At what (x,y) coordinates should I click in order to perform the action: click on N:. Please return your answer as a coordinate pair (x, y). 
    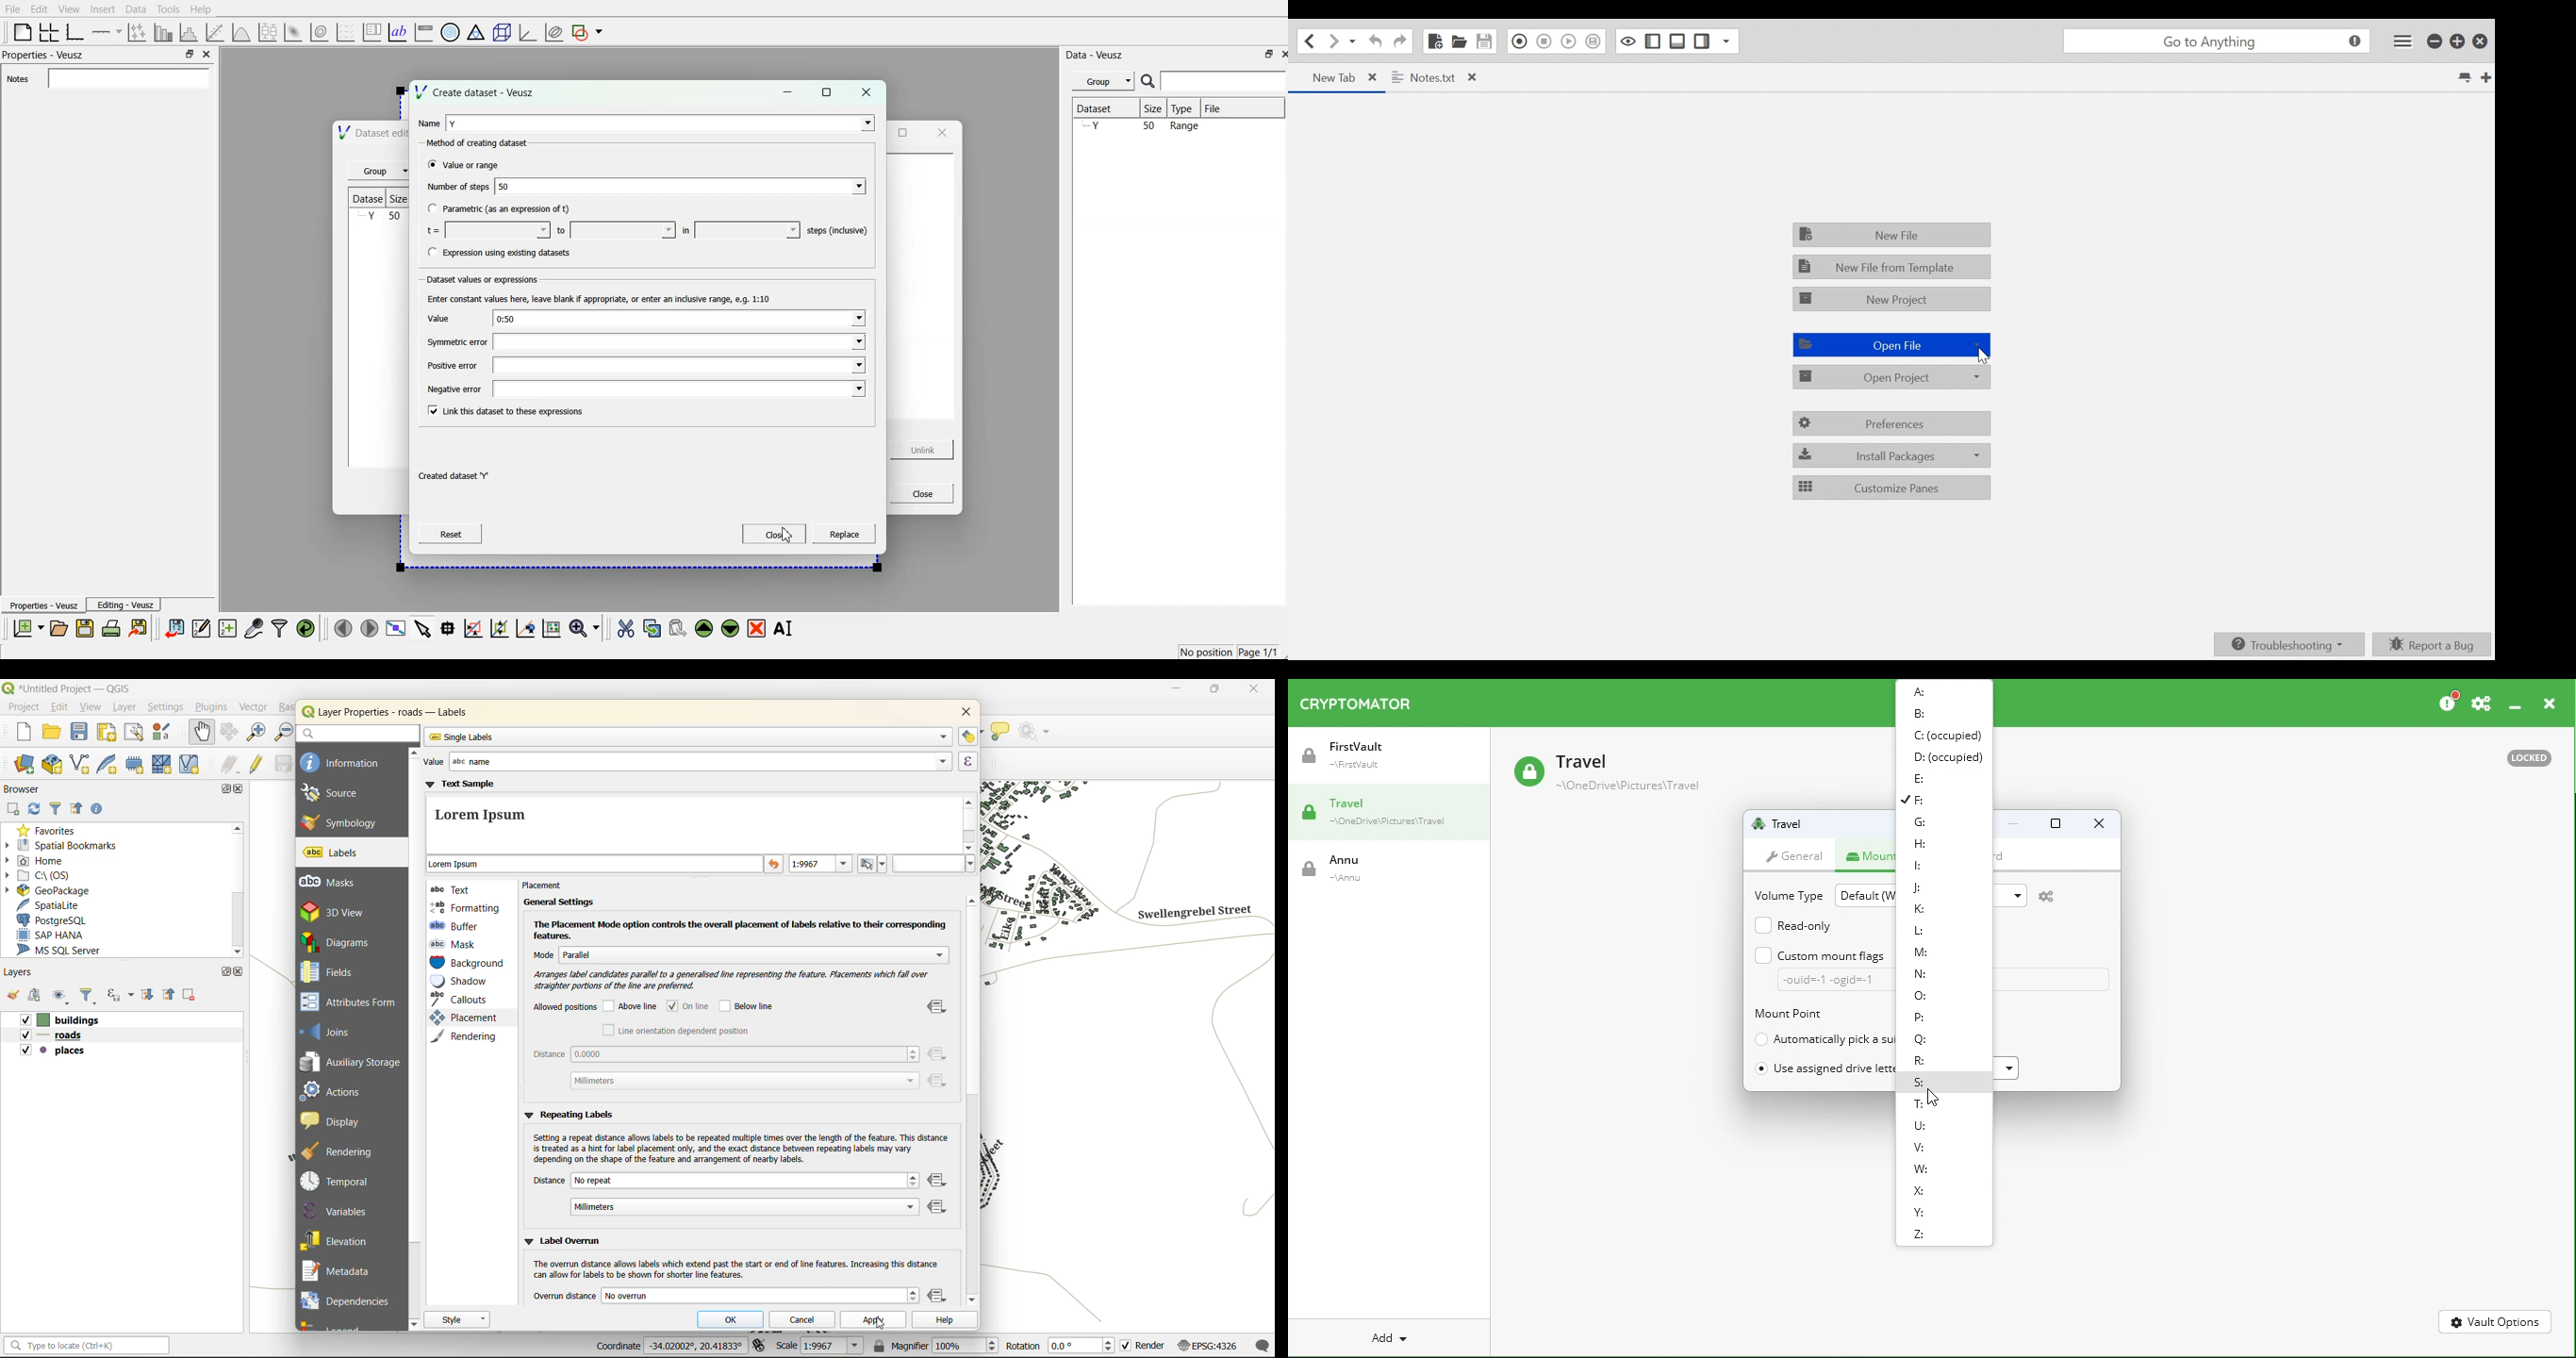
    Looking at the image, I should click on (1920, 974).